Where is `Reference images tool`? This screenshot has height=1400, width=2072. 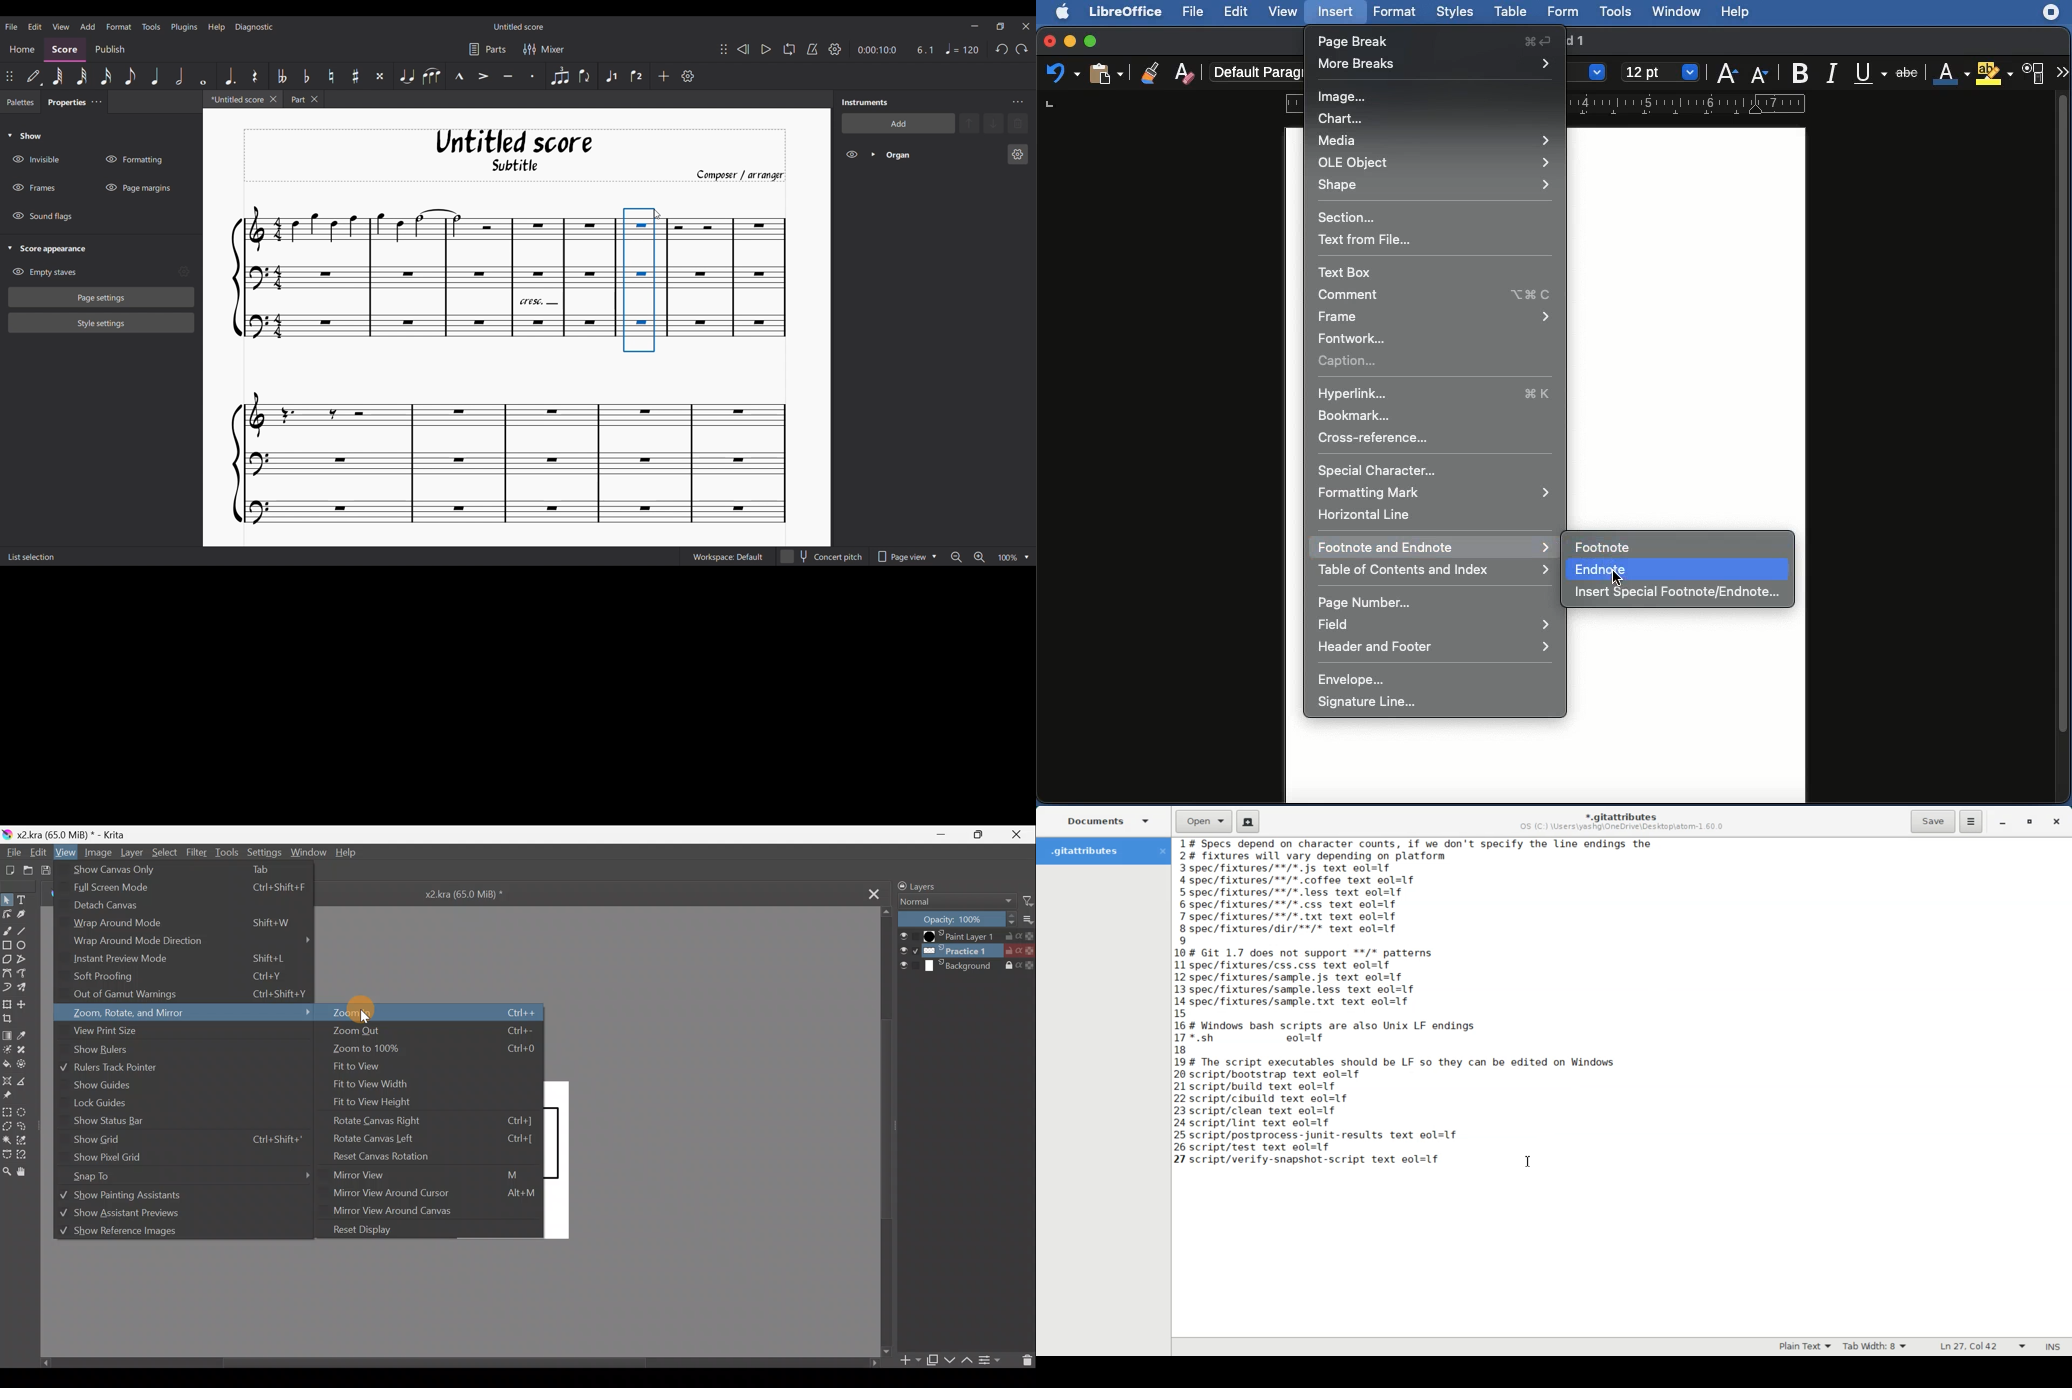 Reference images tool is located at coordinates (12, 1096).